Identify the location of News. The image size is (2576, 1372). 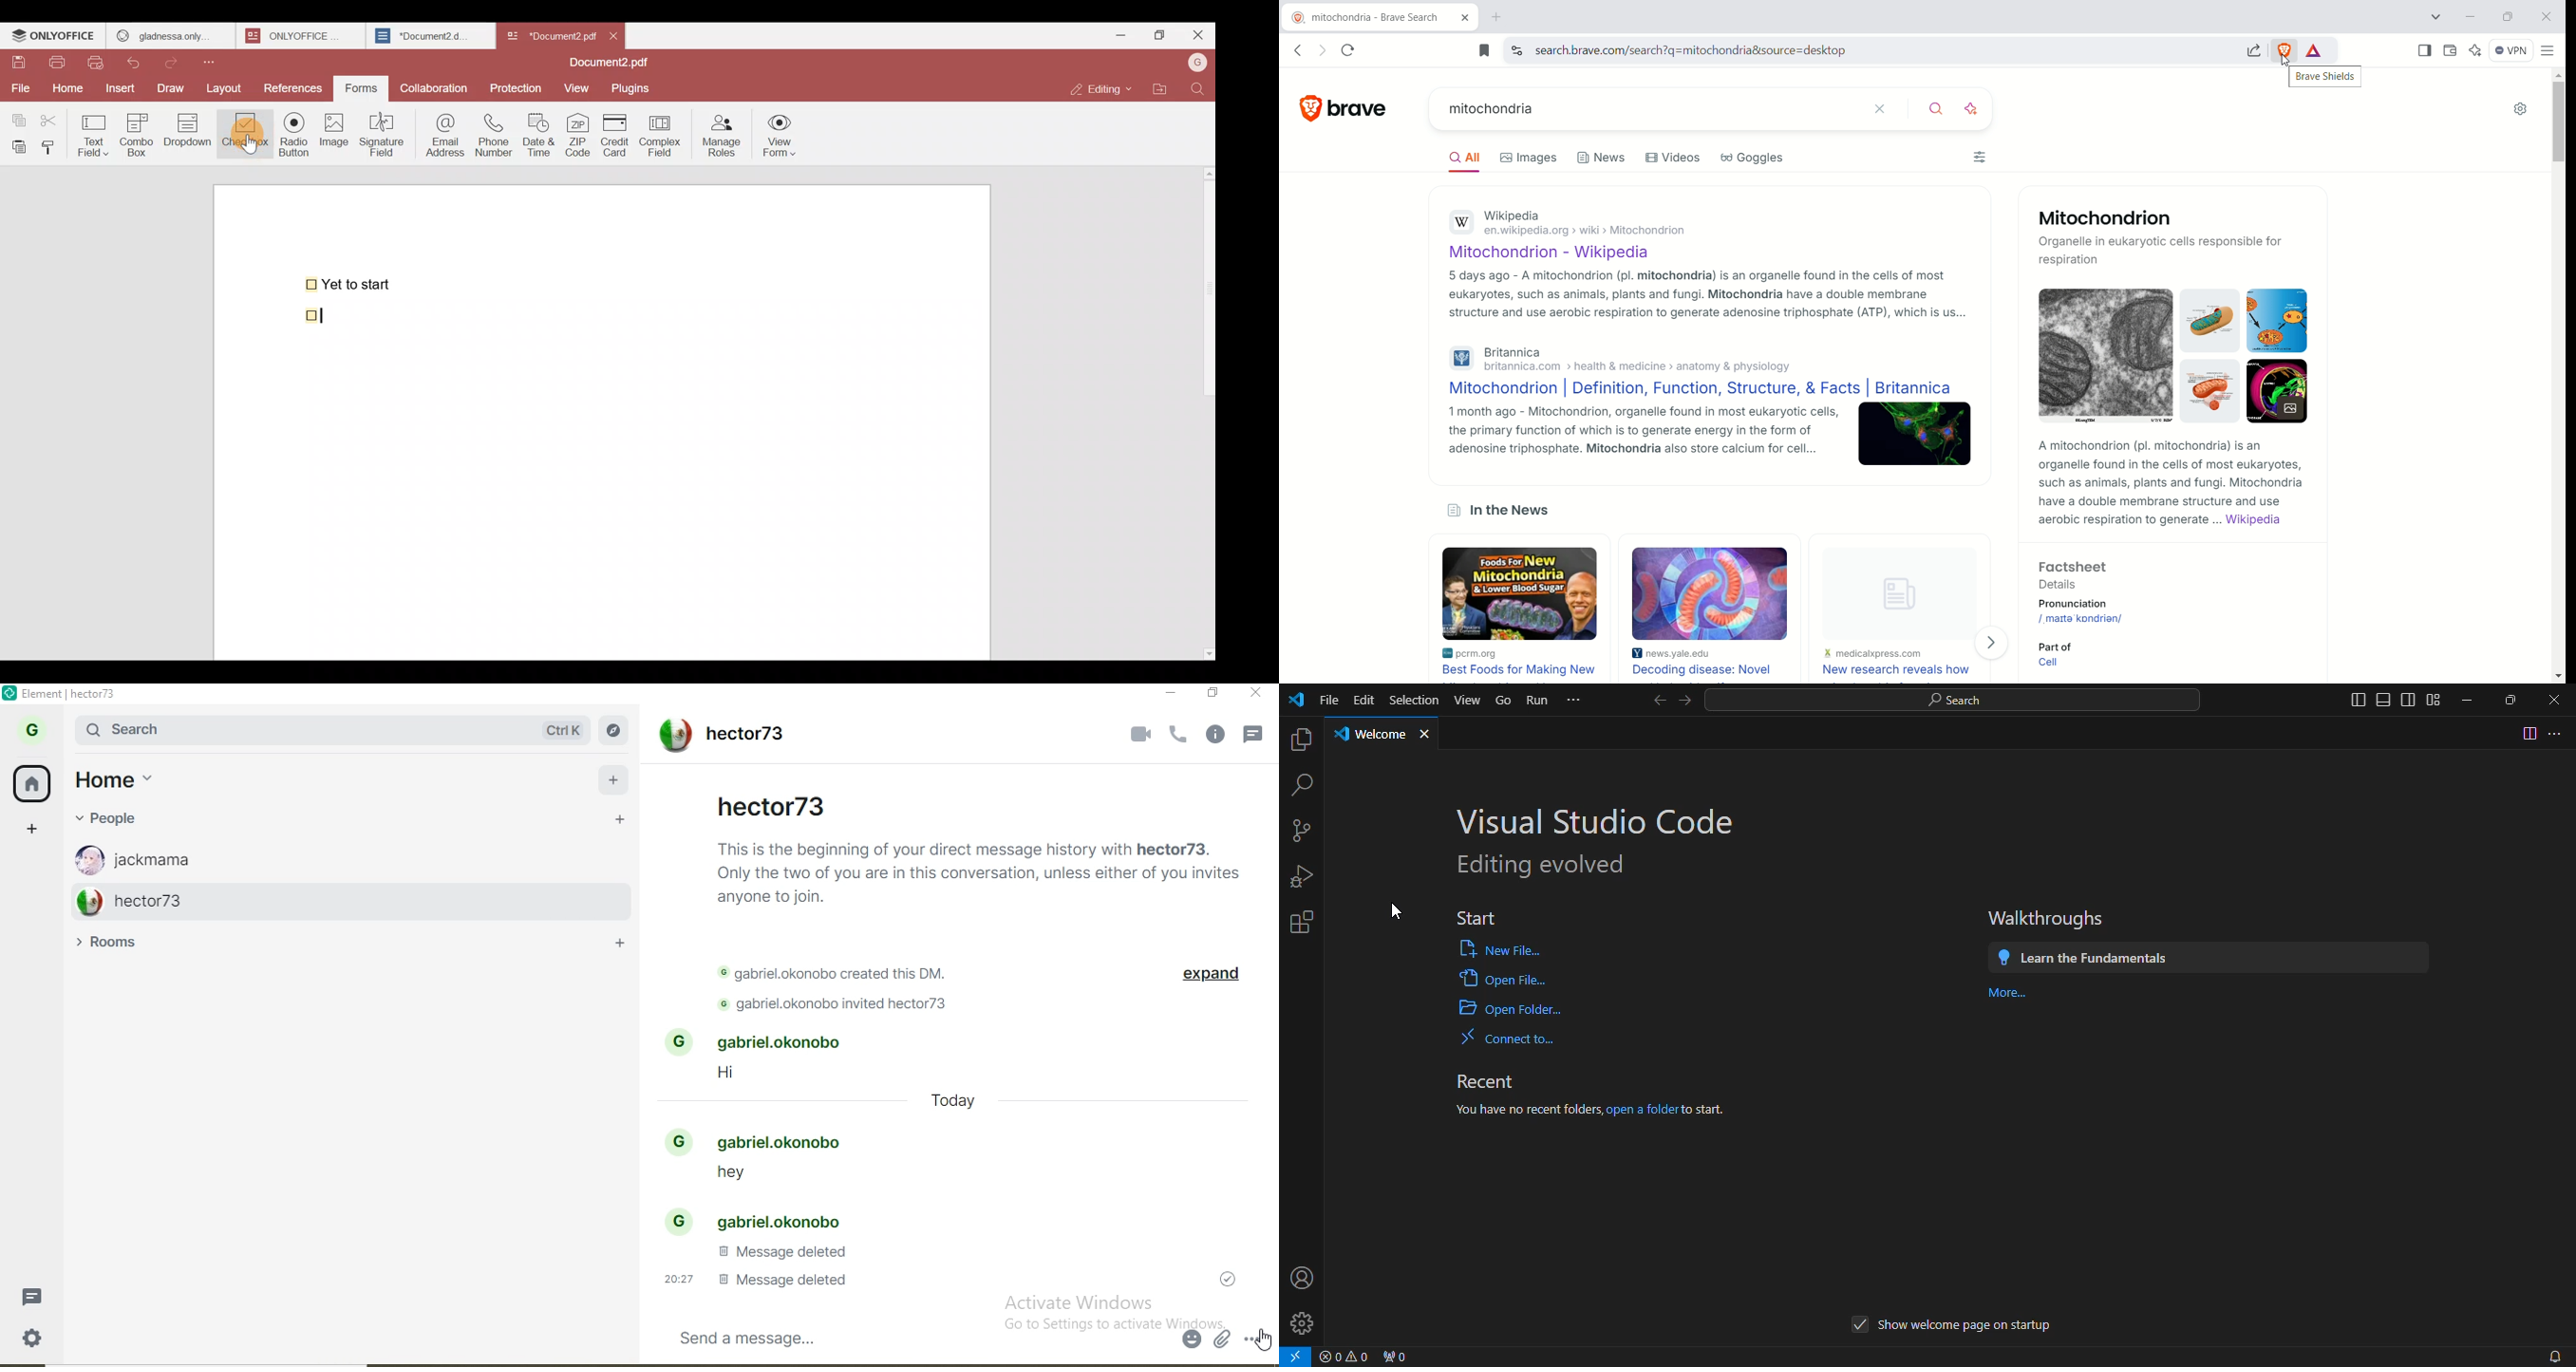
(1603, 157).